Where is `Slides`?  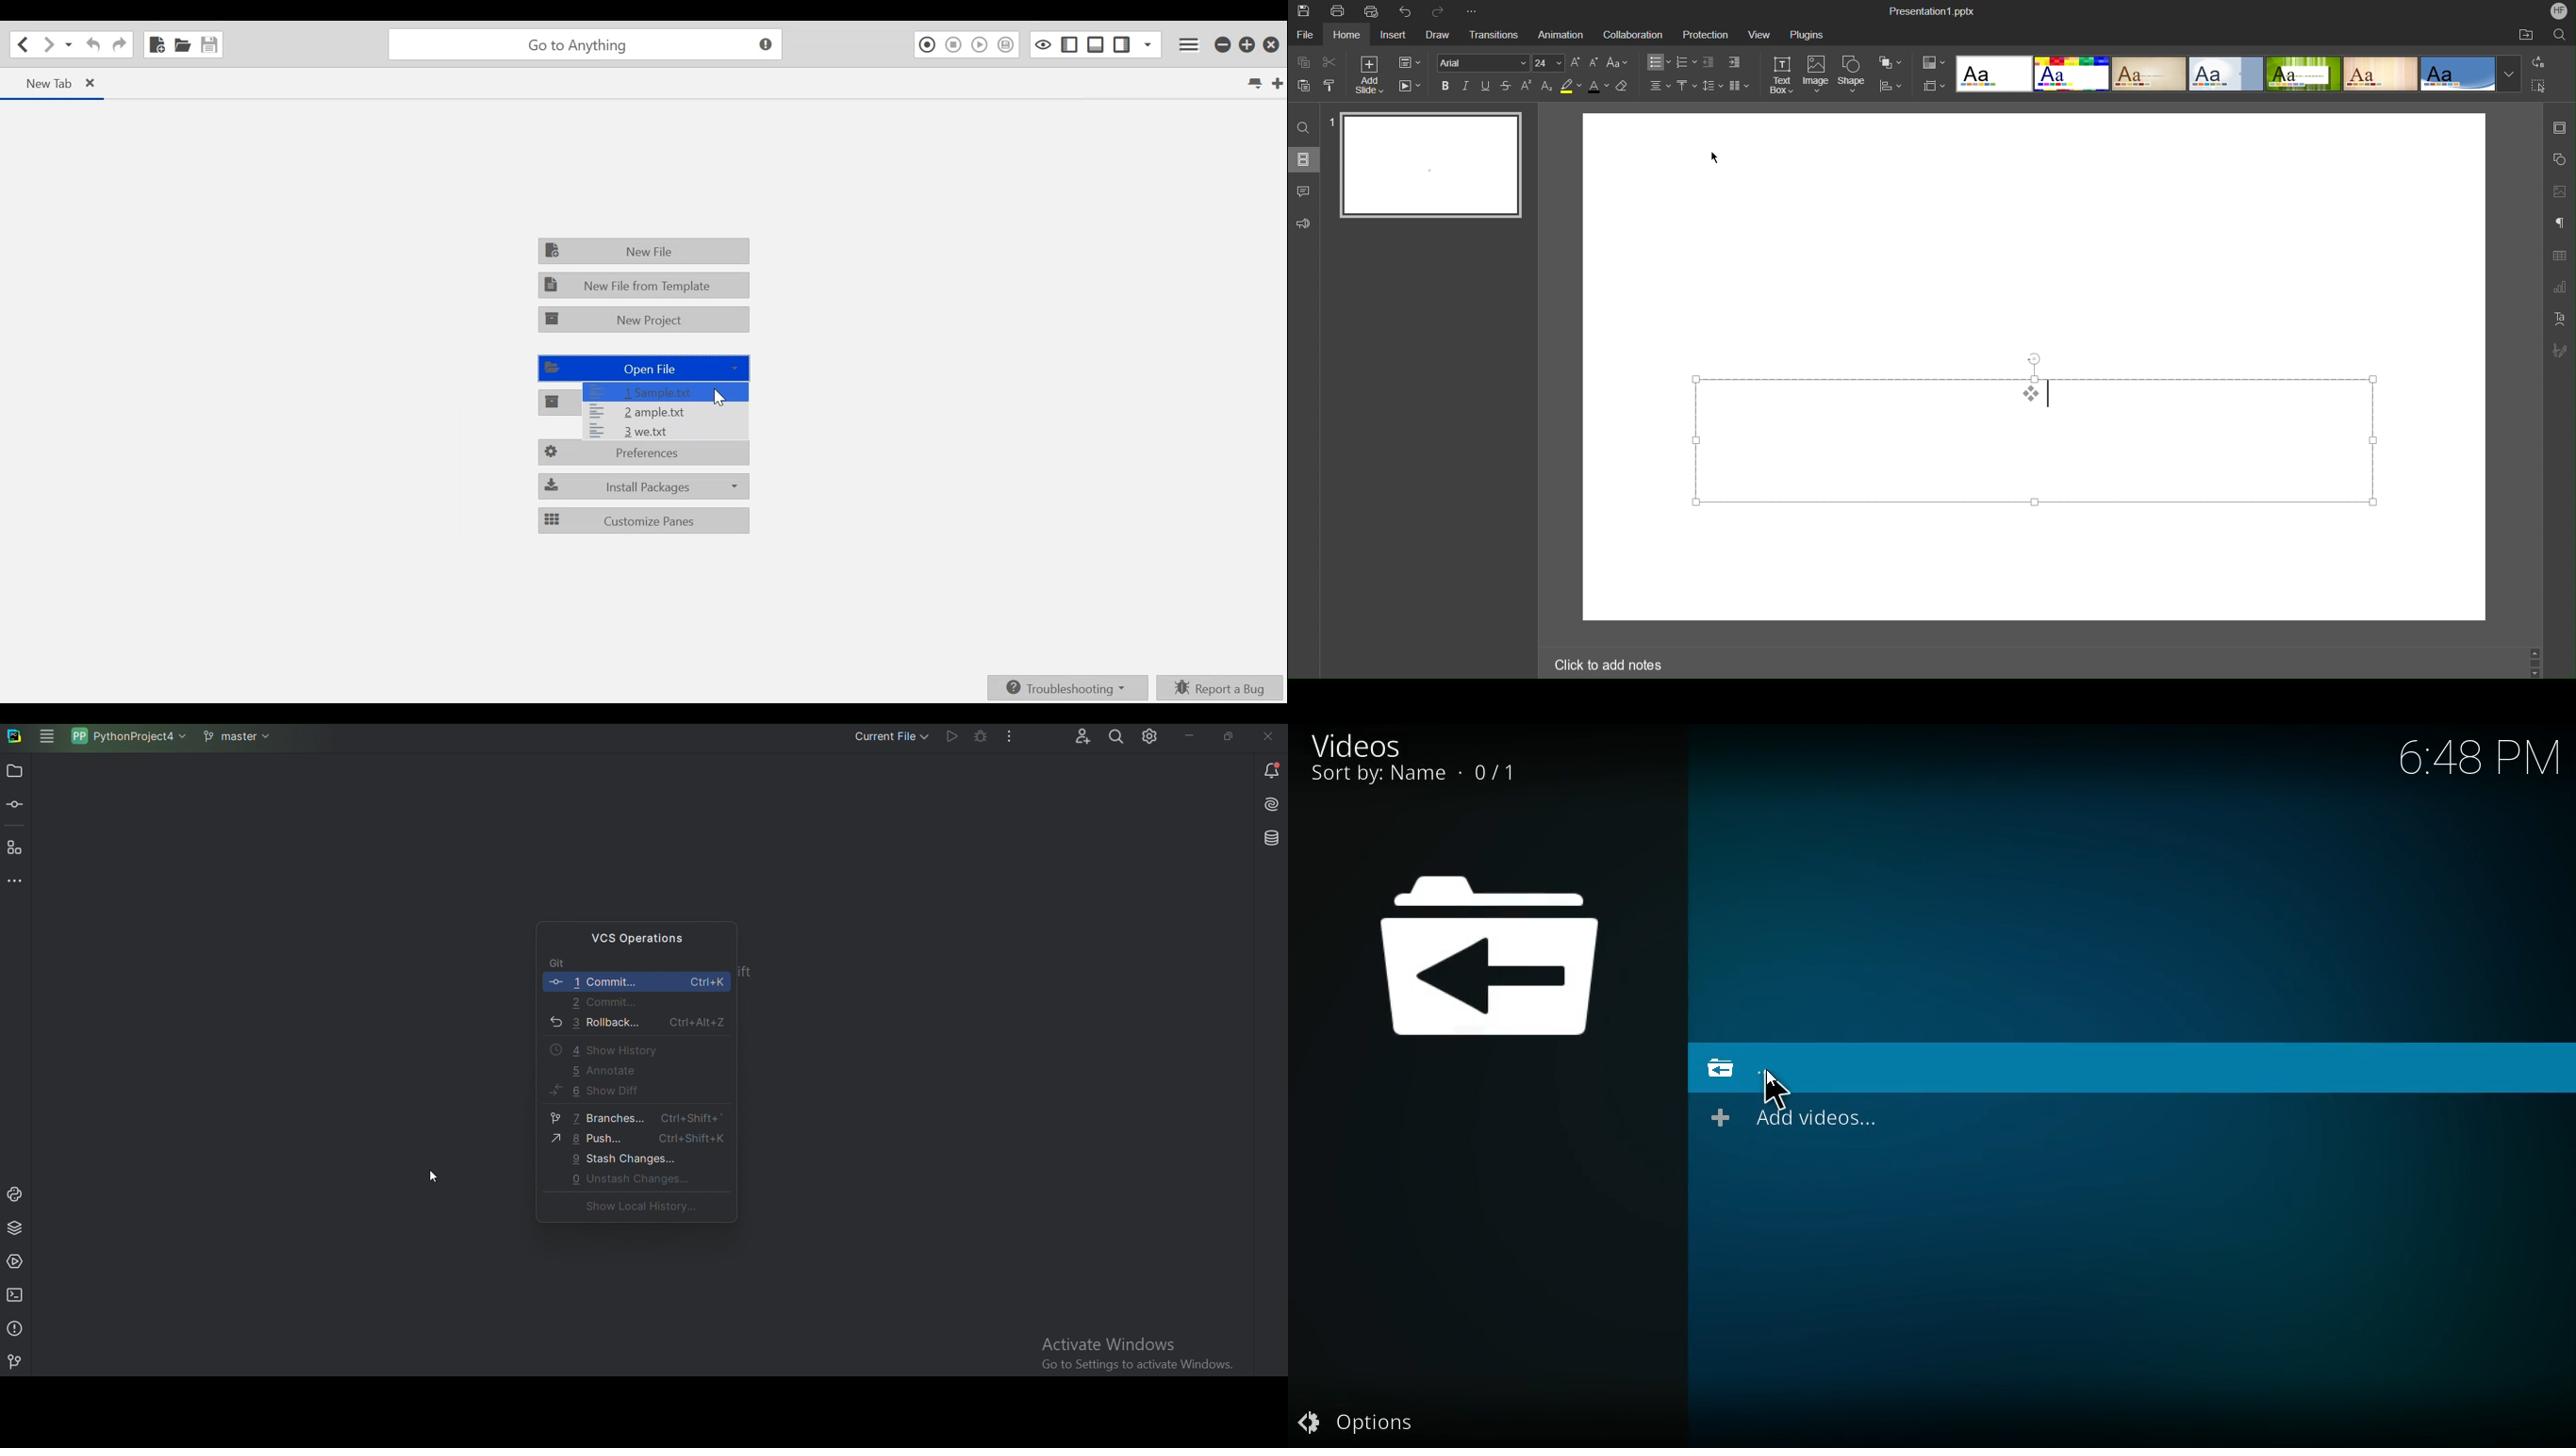 Slides is located at coordinates (1305, 161).